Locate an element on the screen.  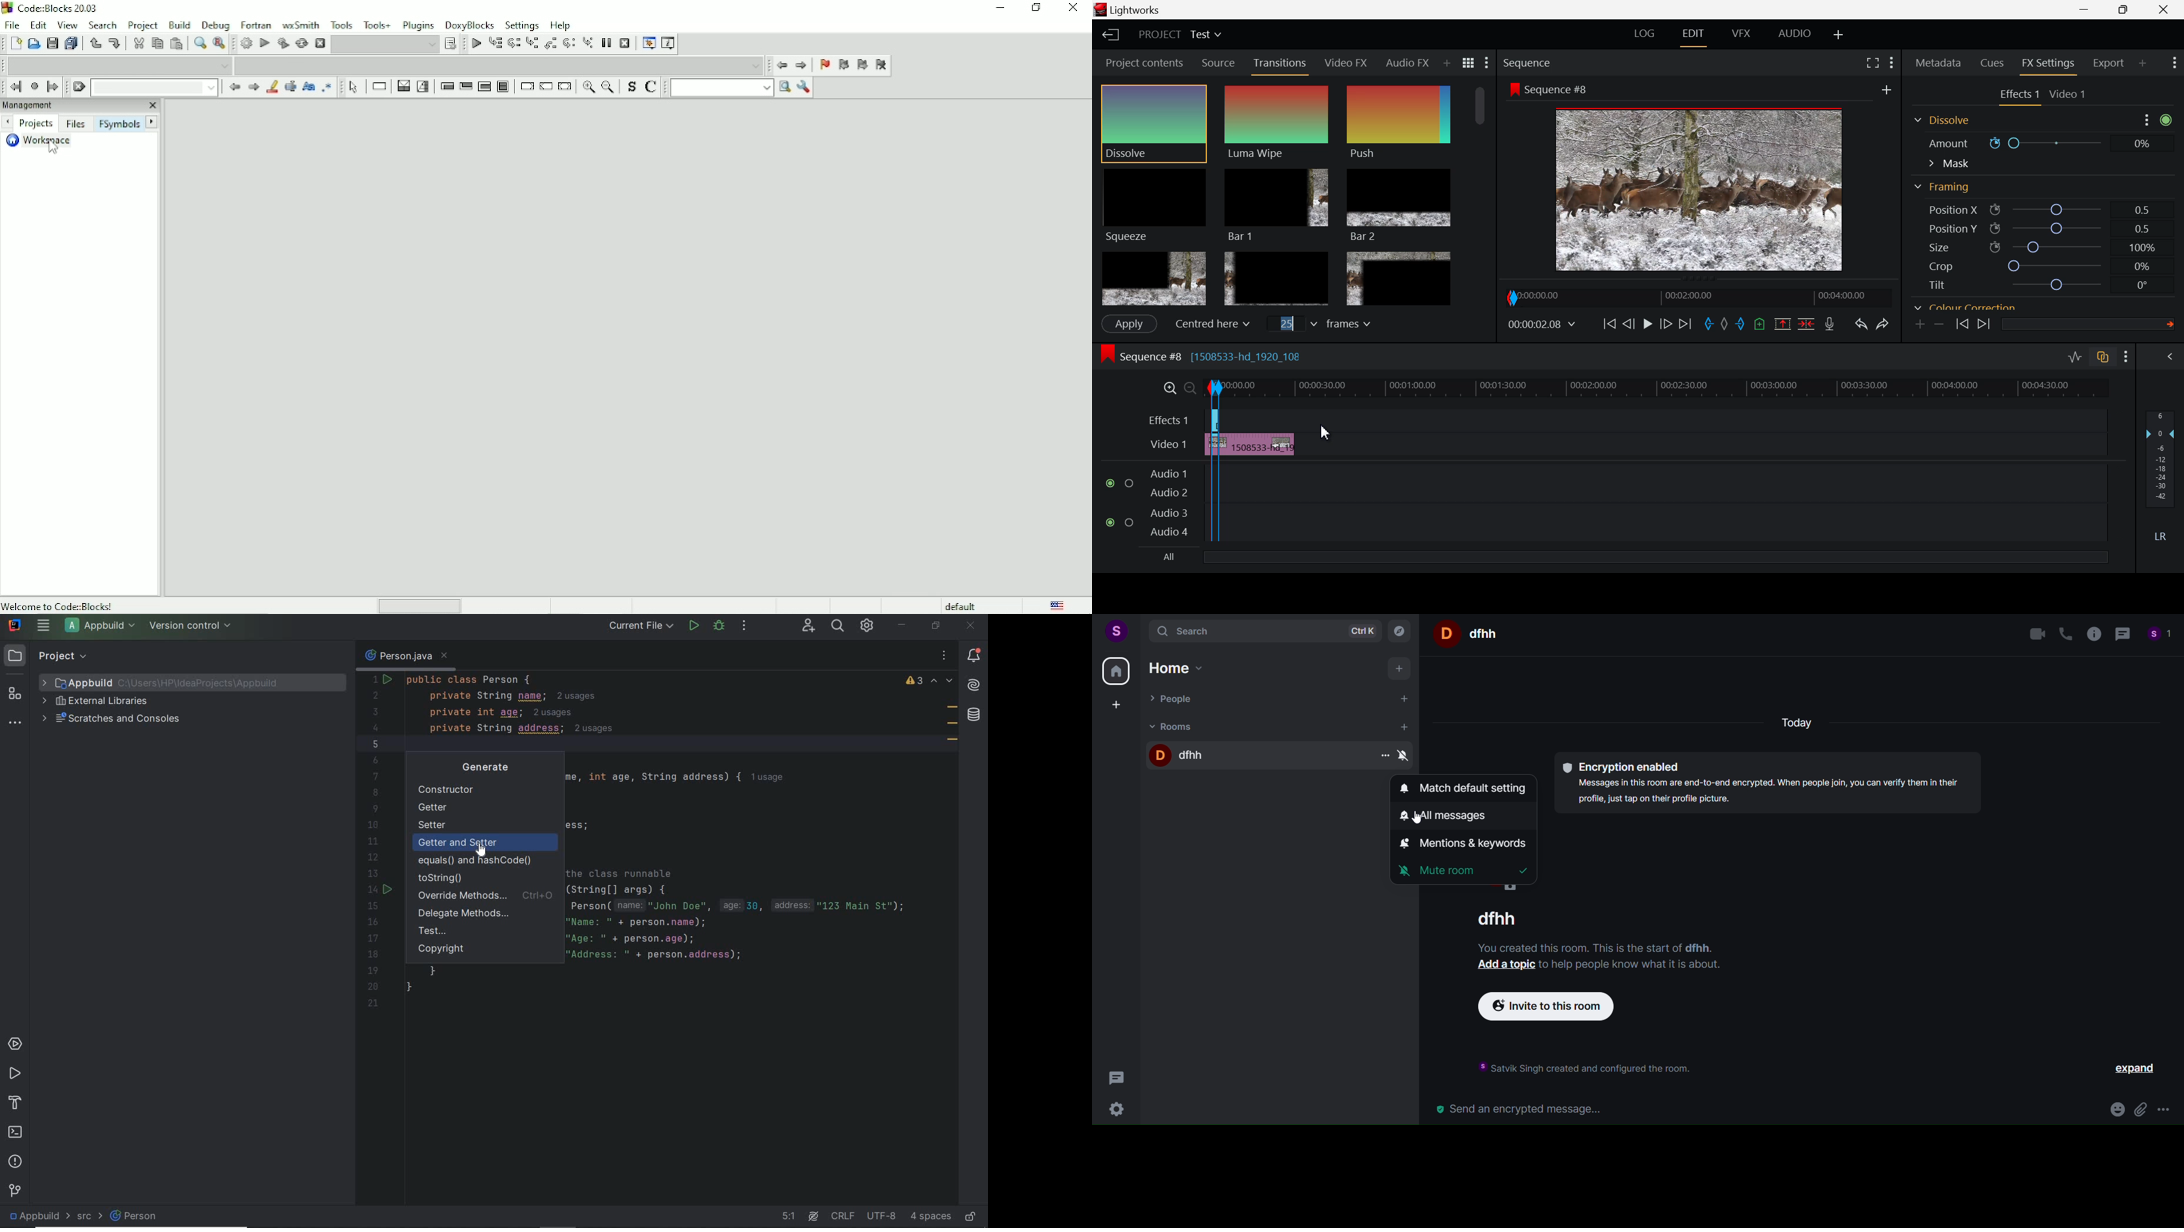
Help is located at coordinates (560, 24).